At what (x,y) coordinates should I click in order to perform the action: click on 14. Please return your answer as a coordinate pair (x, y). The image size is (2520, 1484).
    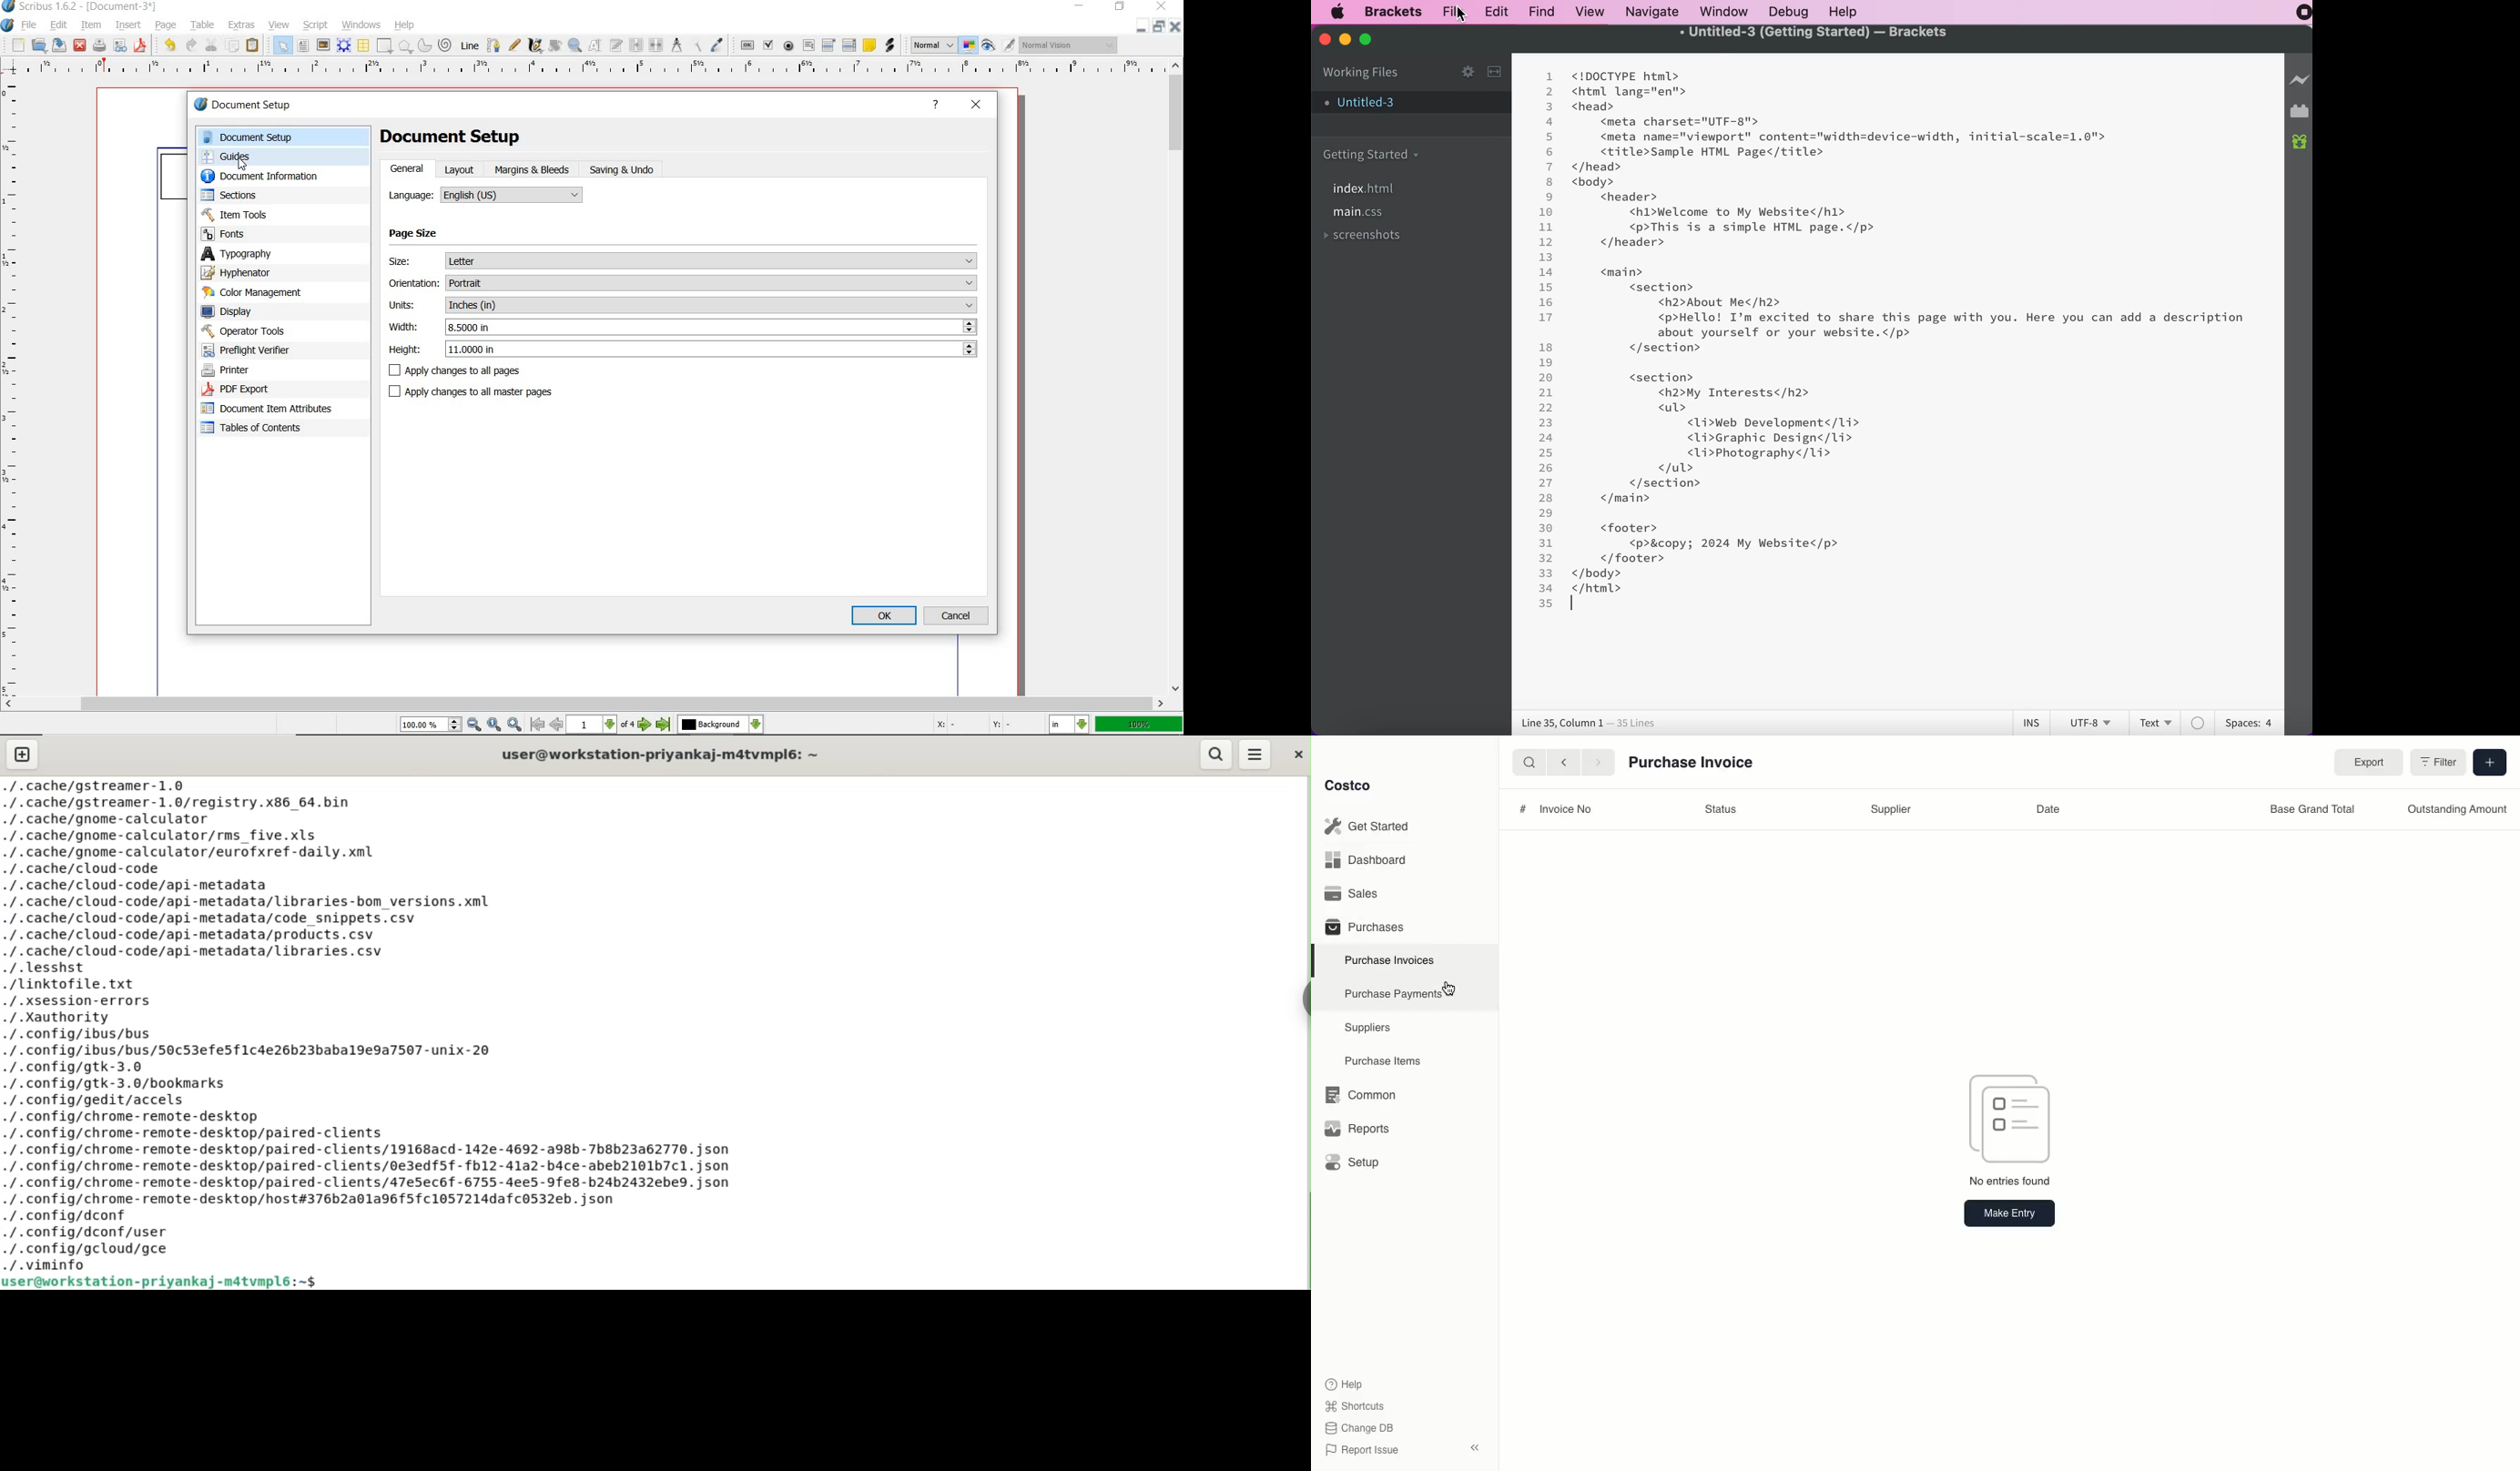
    Looking at the image, I should click on (1547, 272).